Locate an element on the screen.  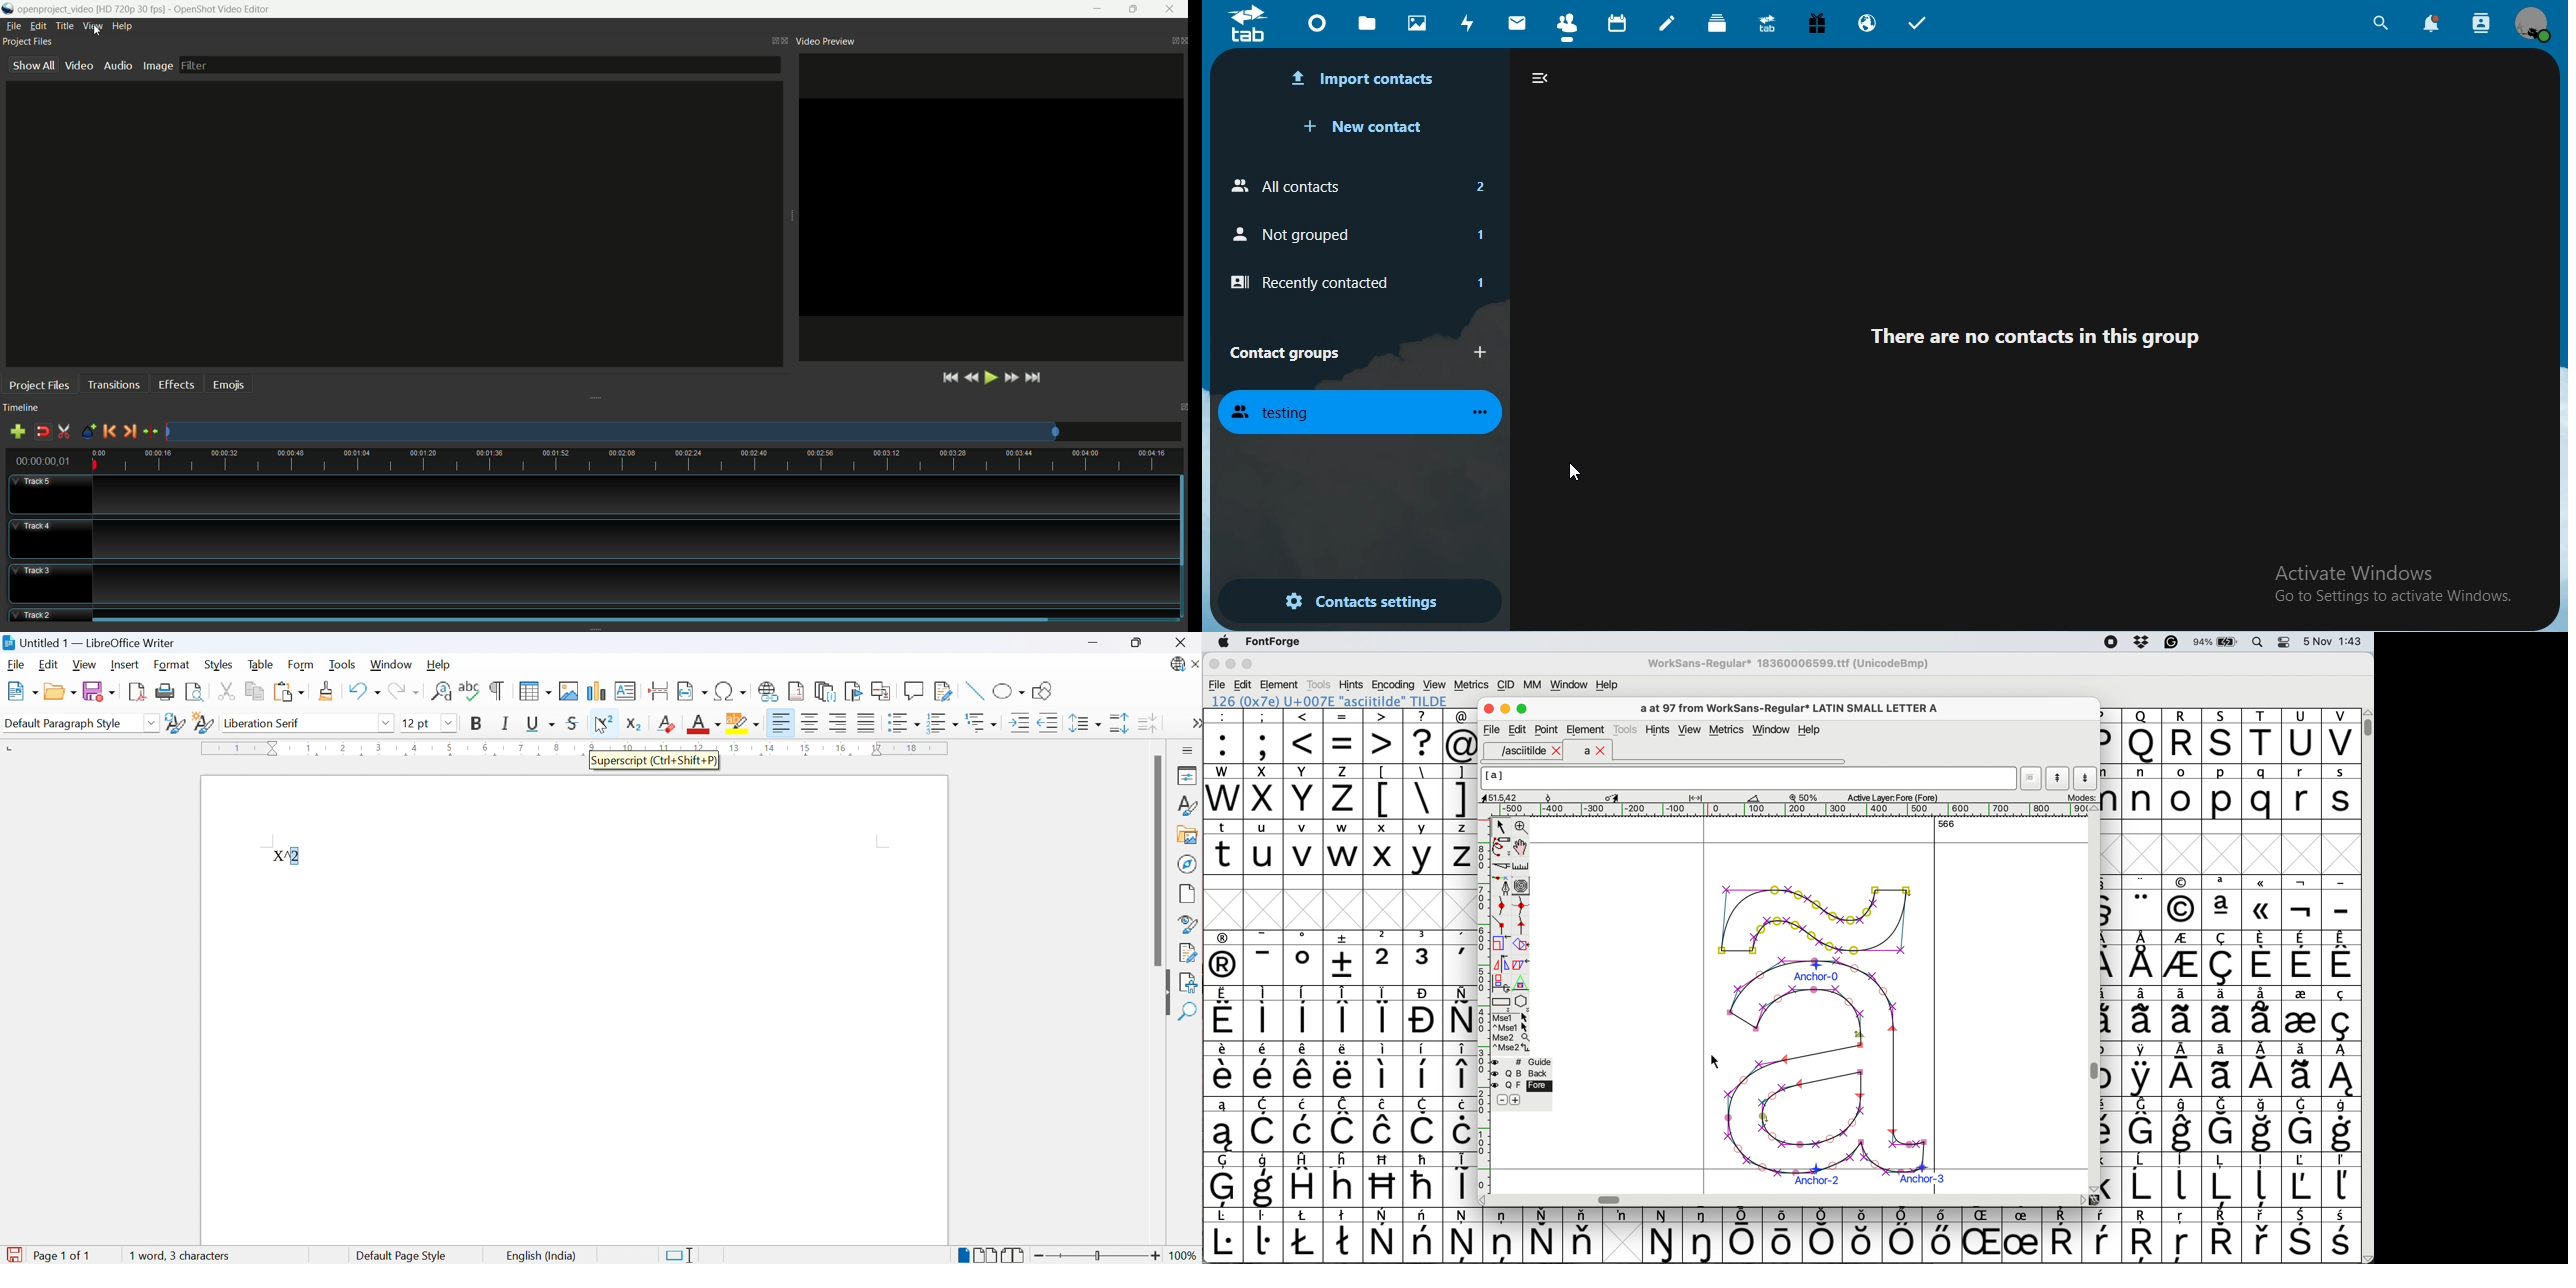
symbol is located at coordinates (2184, 1014).